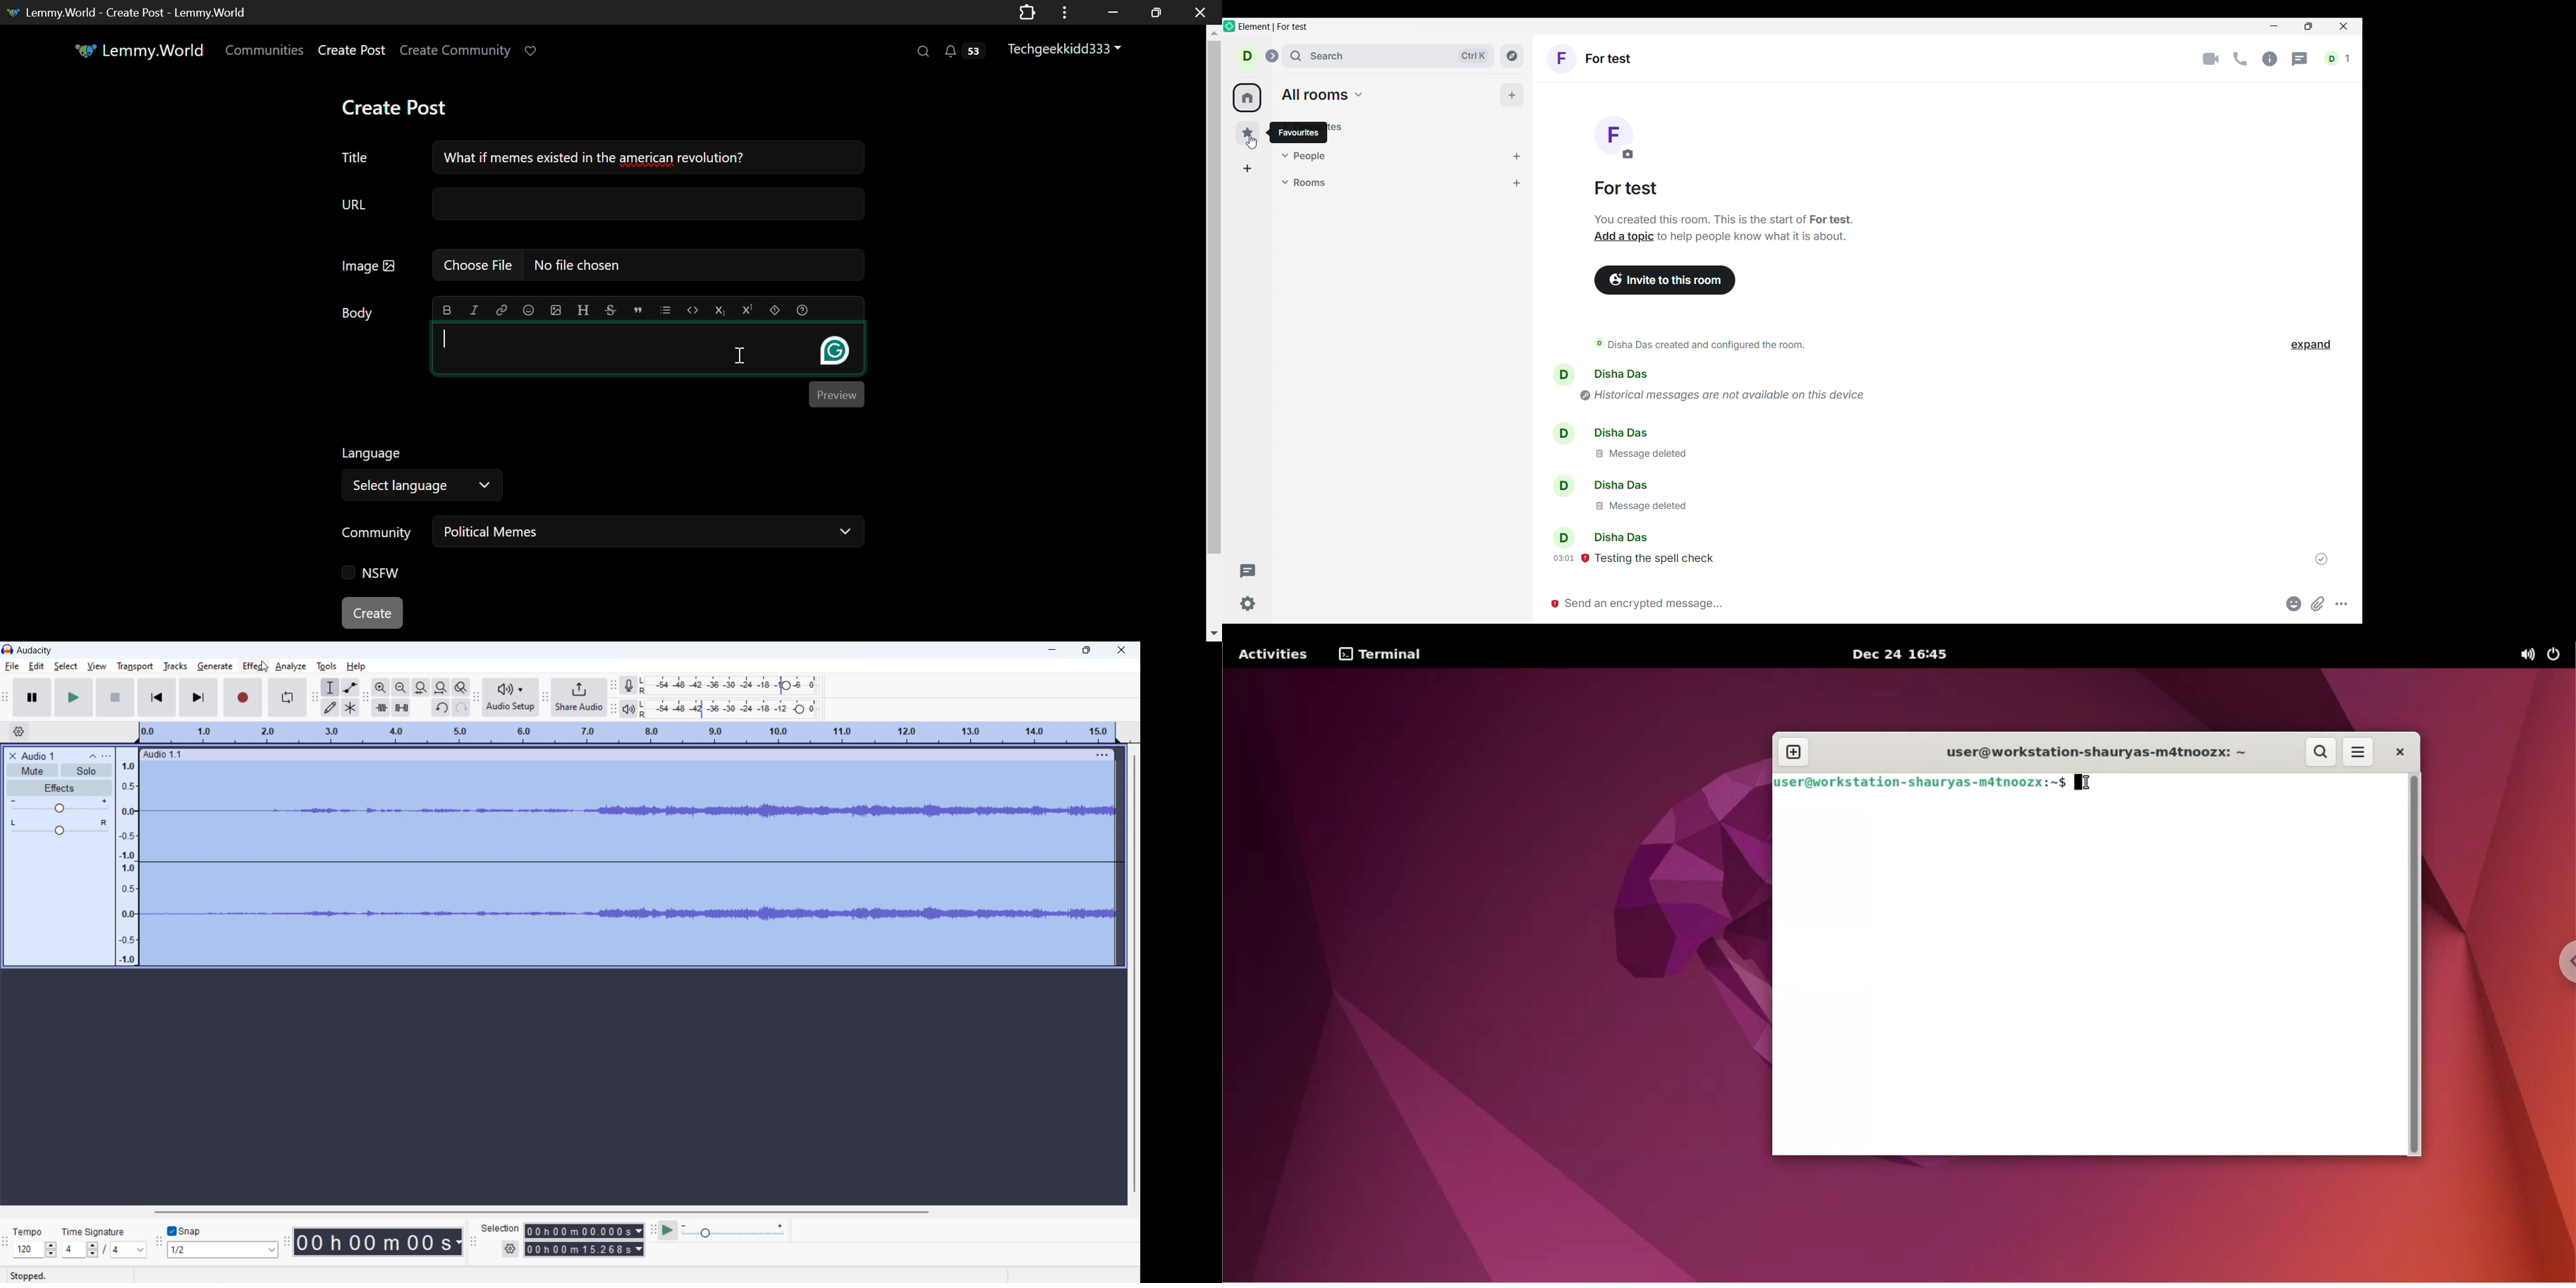 This screenshot has height=1288, width=2576. What do you see at coordinates (314, 697) in the screenshot?
I see `tools toolbar` at bounding box center [314, 697].